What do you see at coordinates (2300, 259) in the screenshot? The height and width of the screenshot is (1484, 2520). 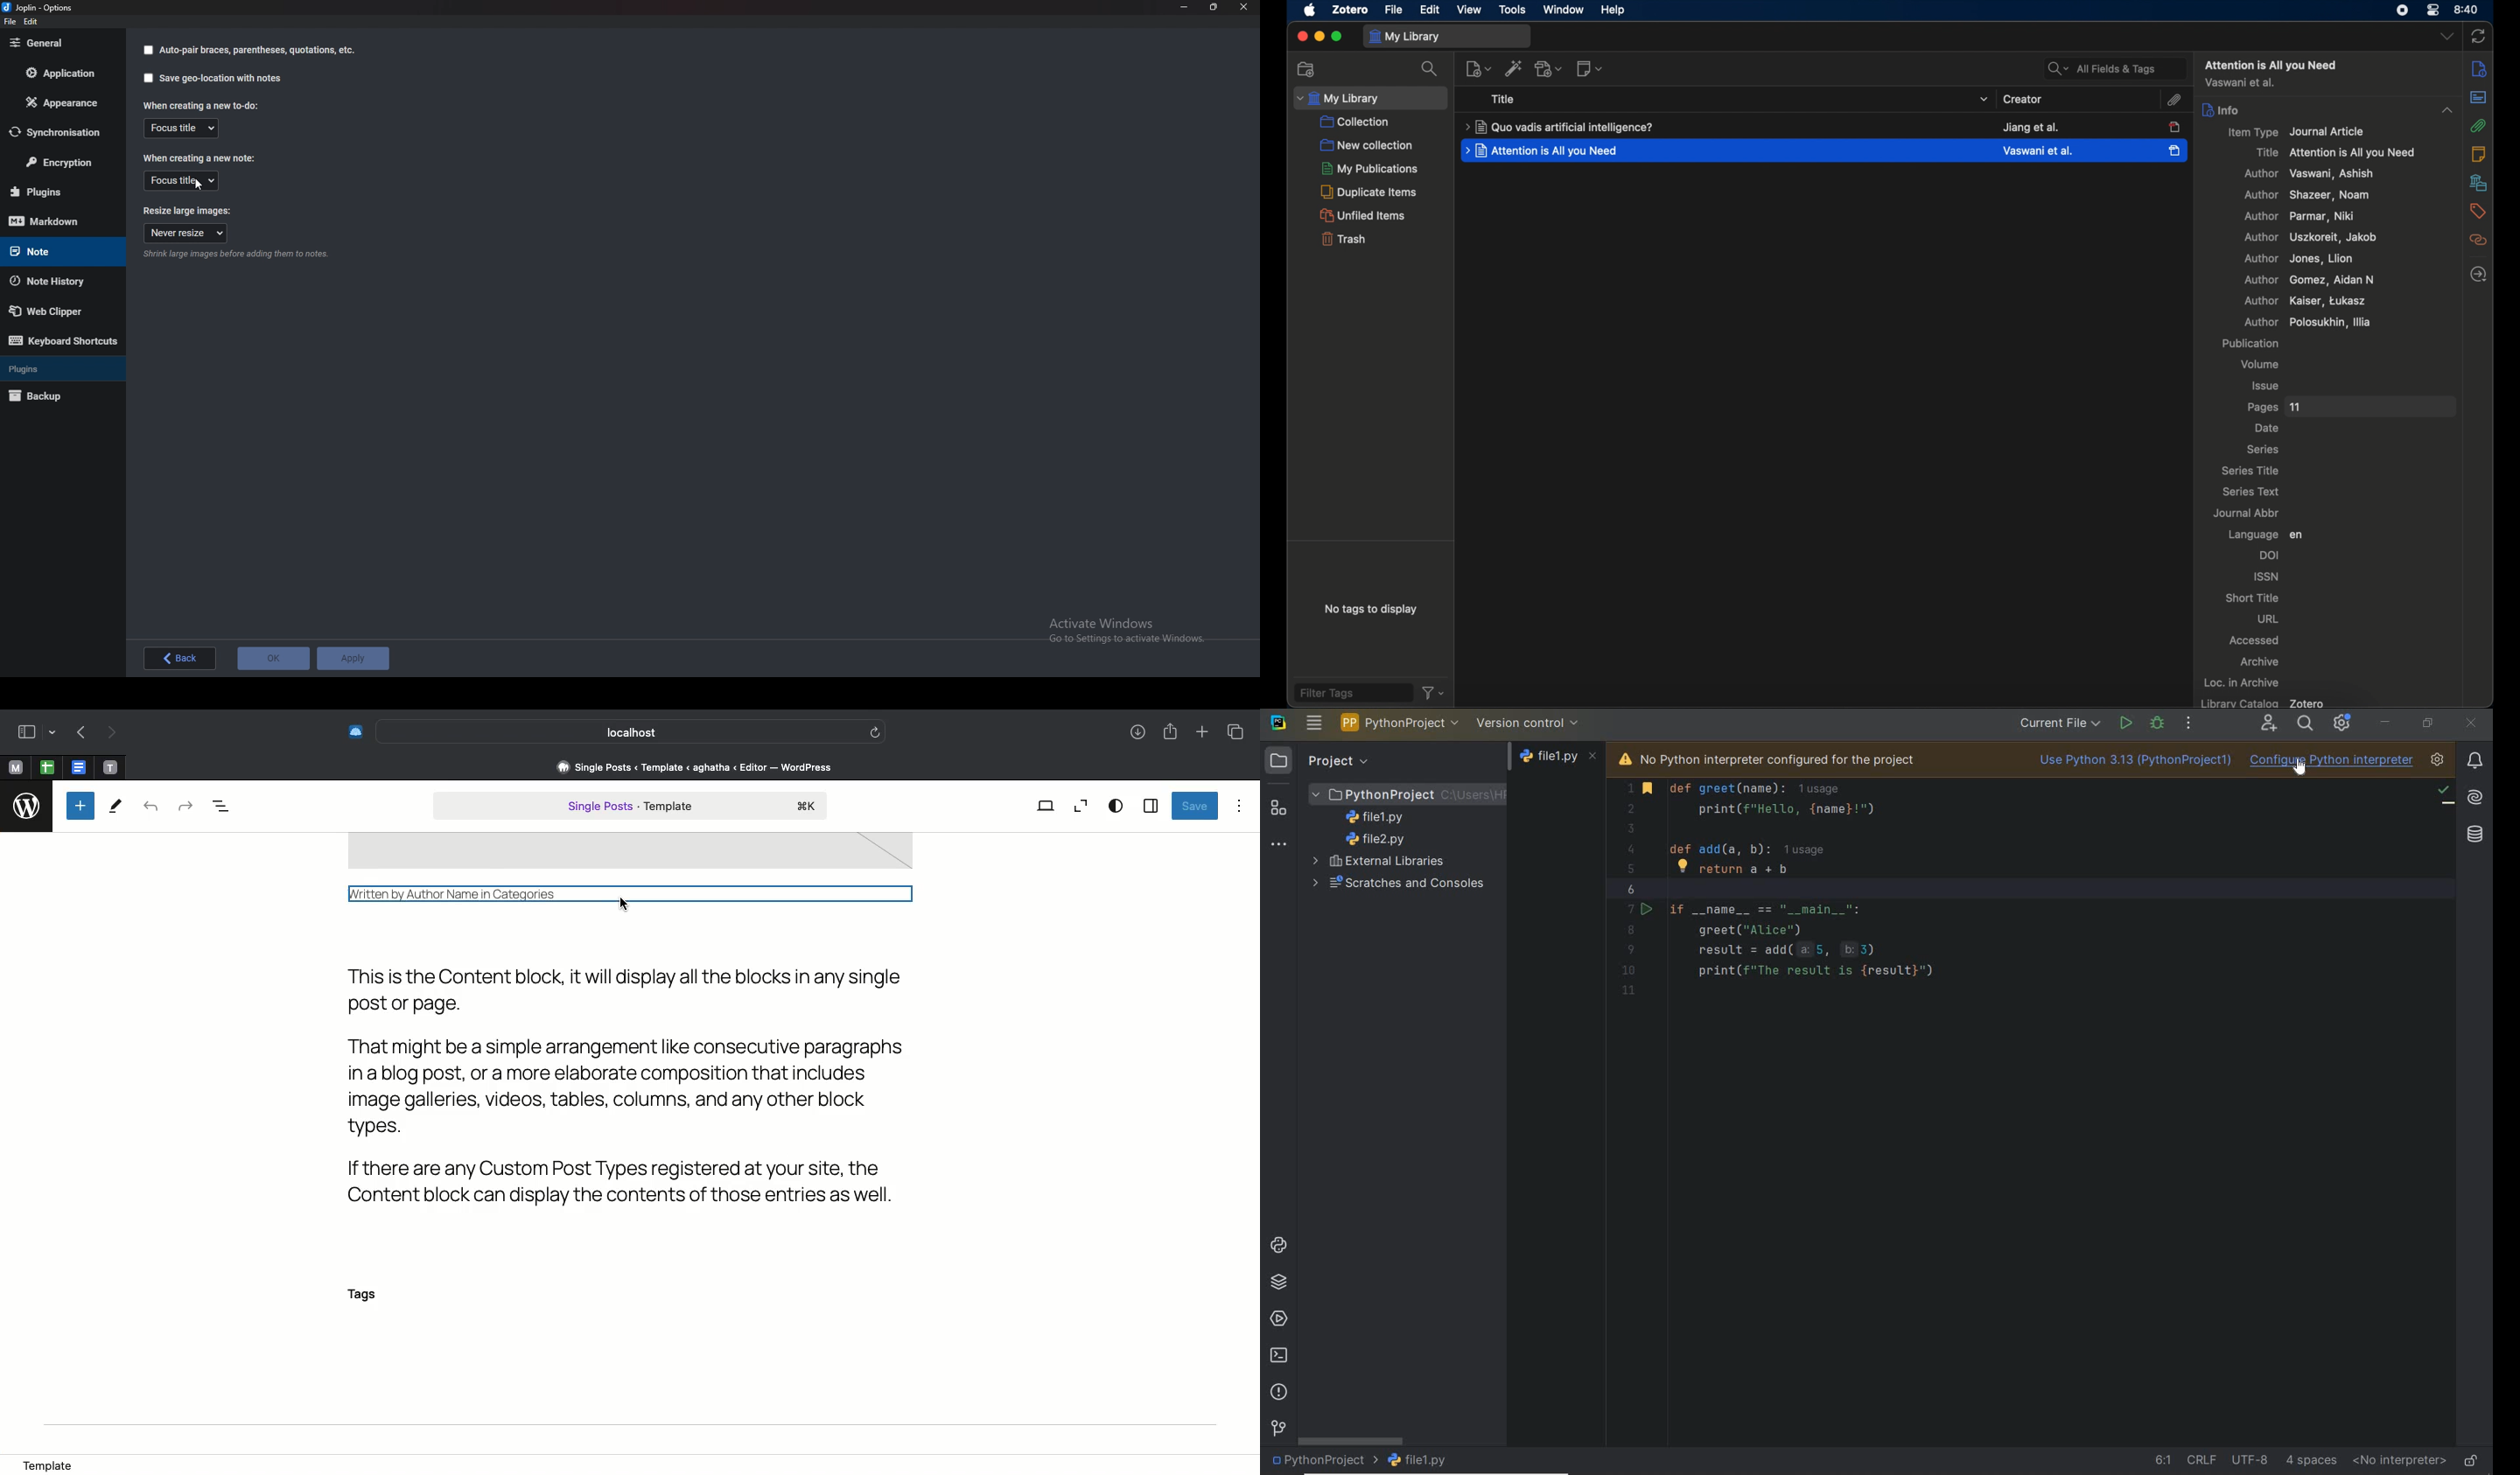 I see `author jones, lion` at bounding box center [2300, 259].